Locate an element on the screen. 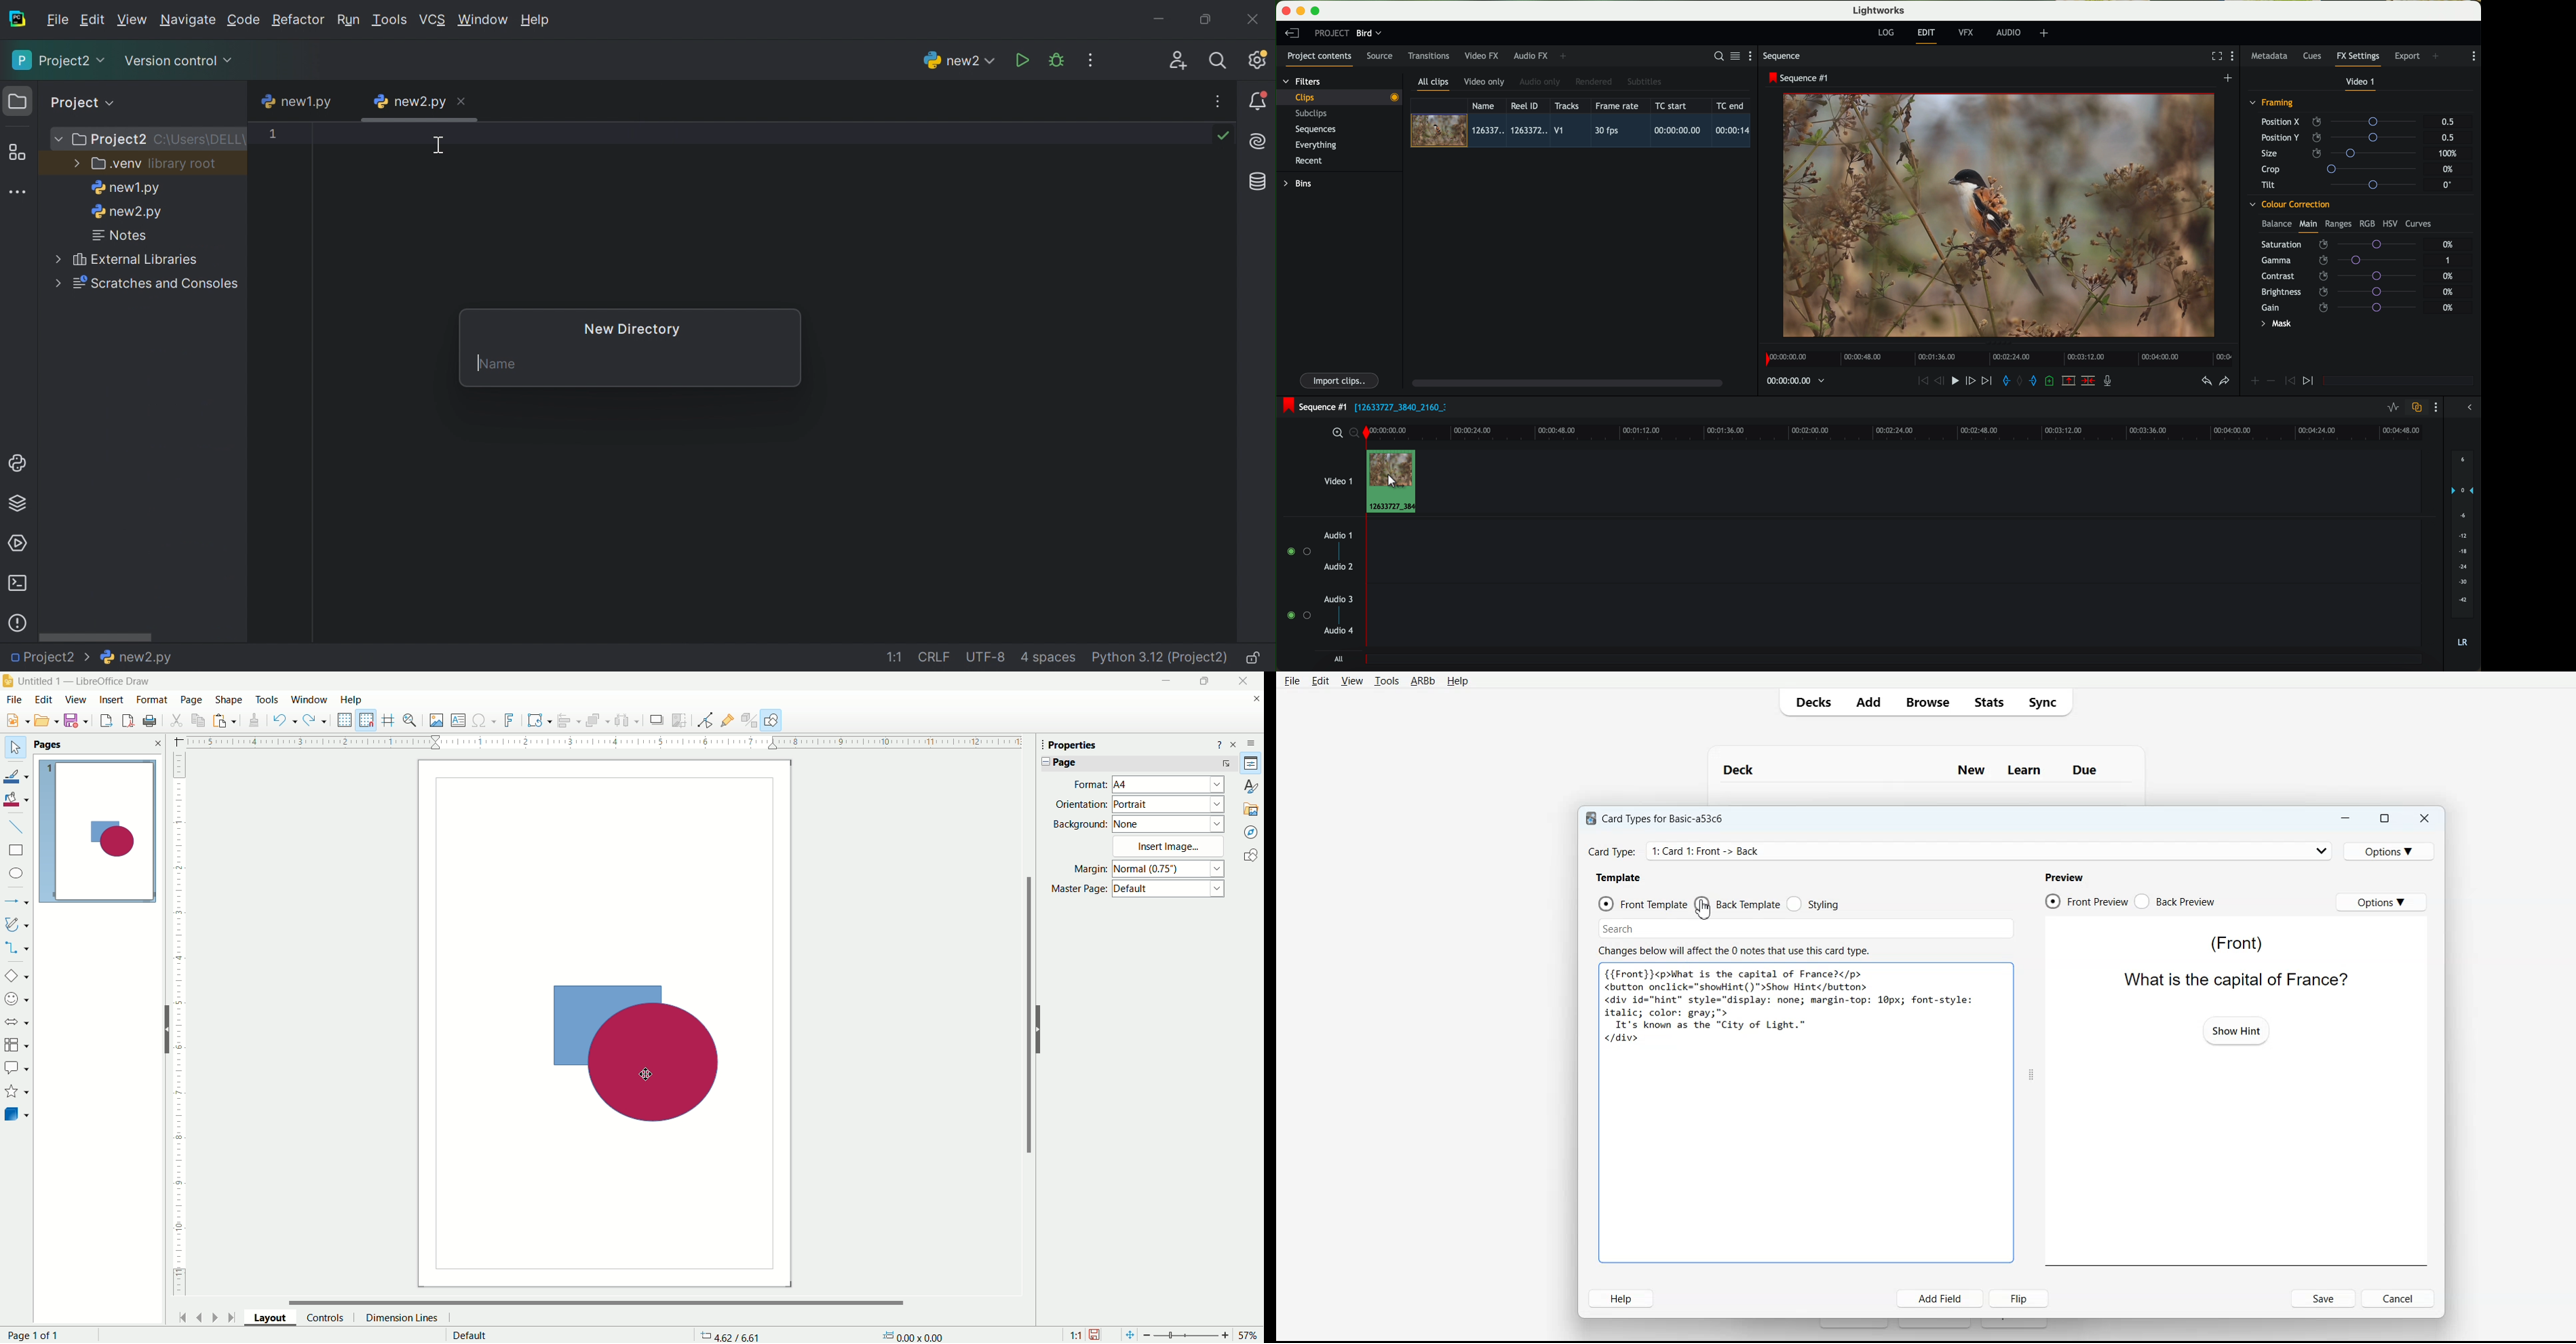 The height and width of the screenshot is (1344, 2576). main is located at coordinates (2309, 225).